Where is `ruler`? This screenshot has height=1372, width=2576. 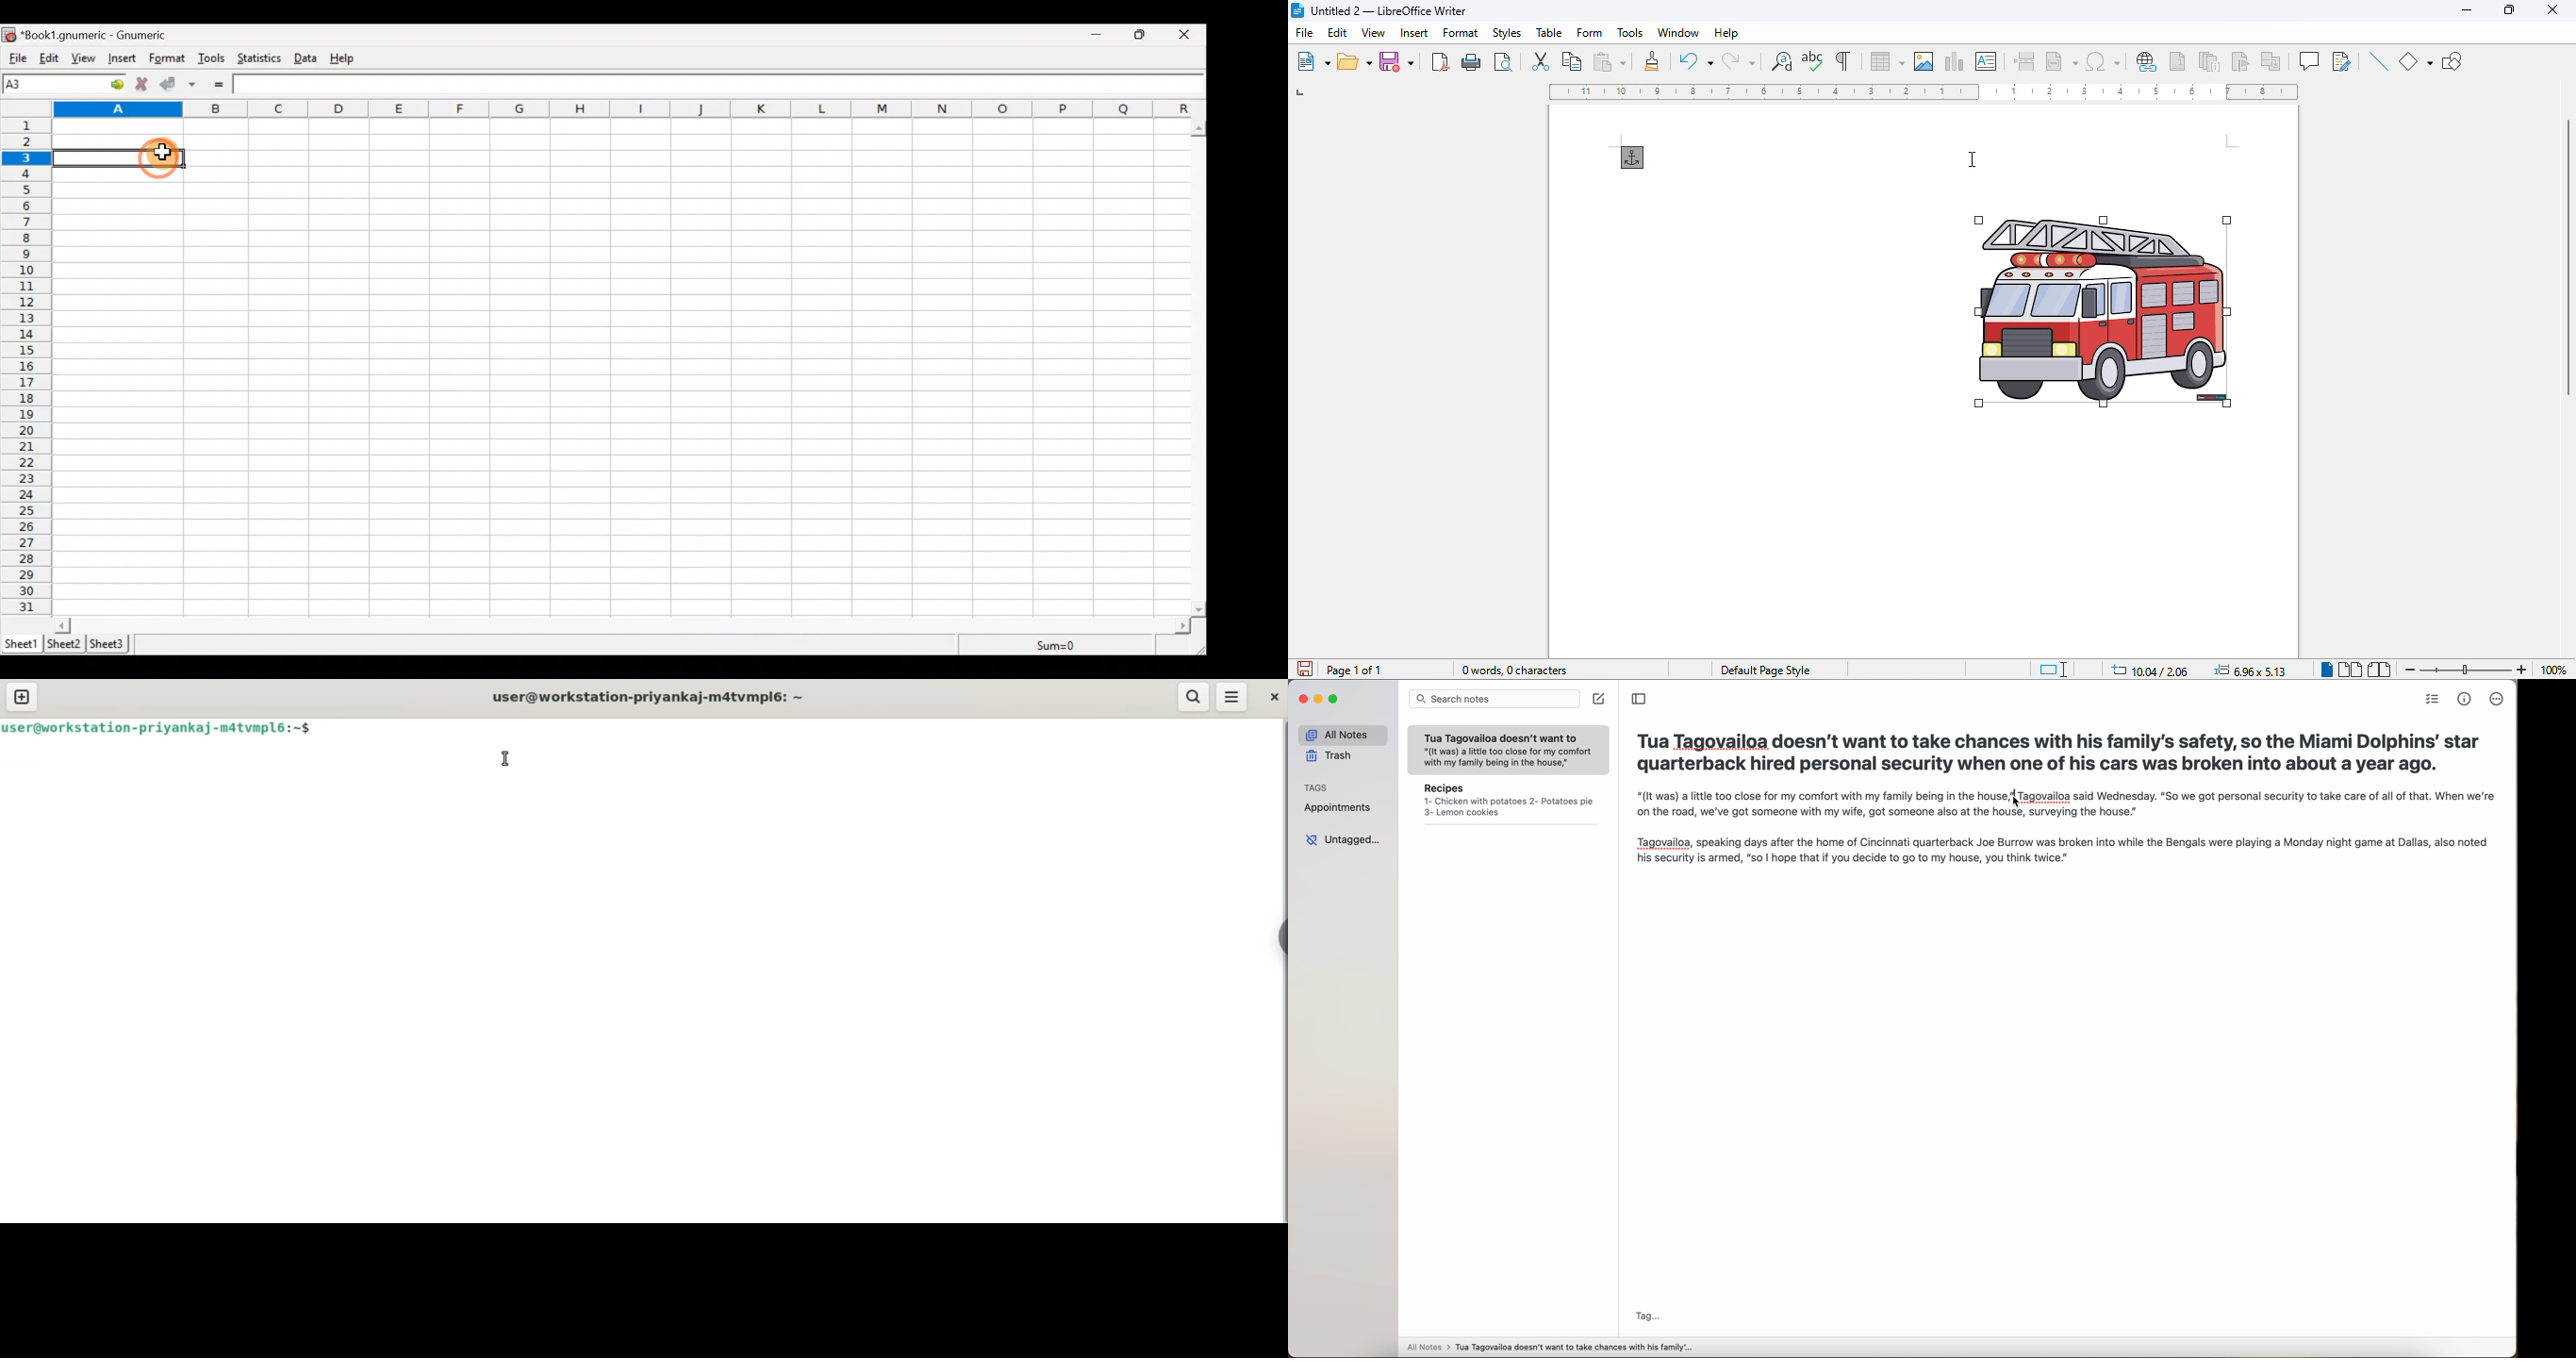
ruler is located at coordinates (1924, 91).